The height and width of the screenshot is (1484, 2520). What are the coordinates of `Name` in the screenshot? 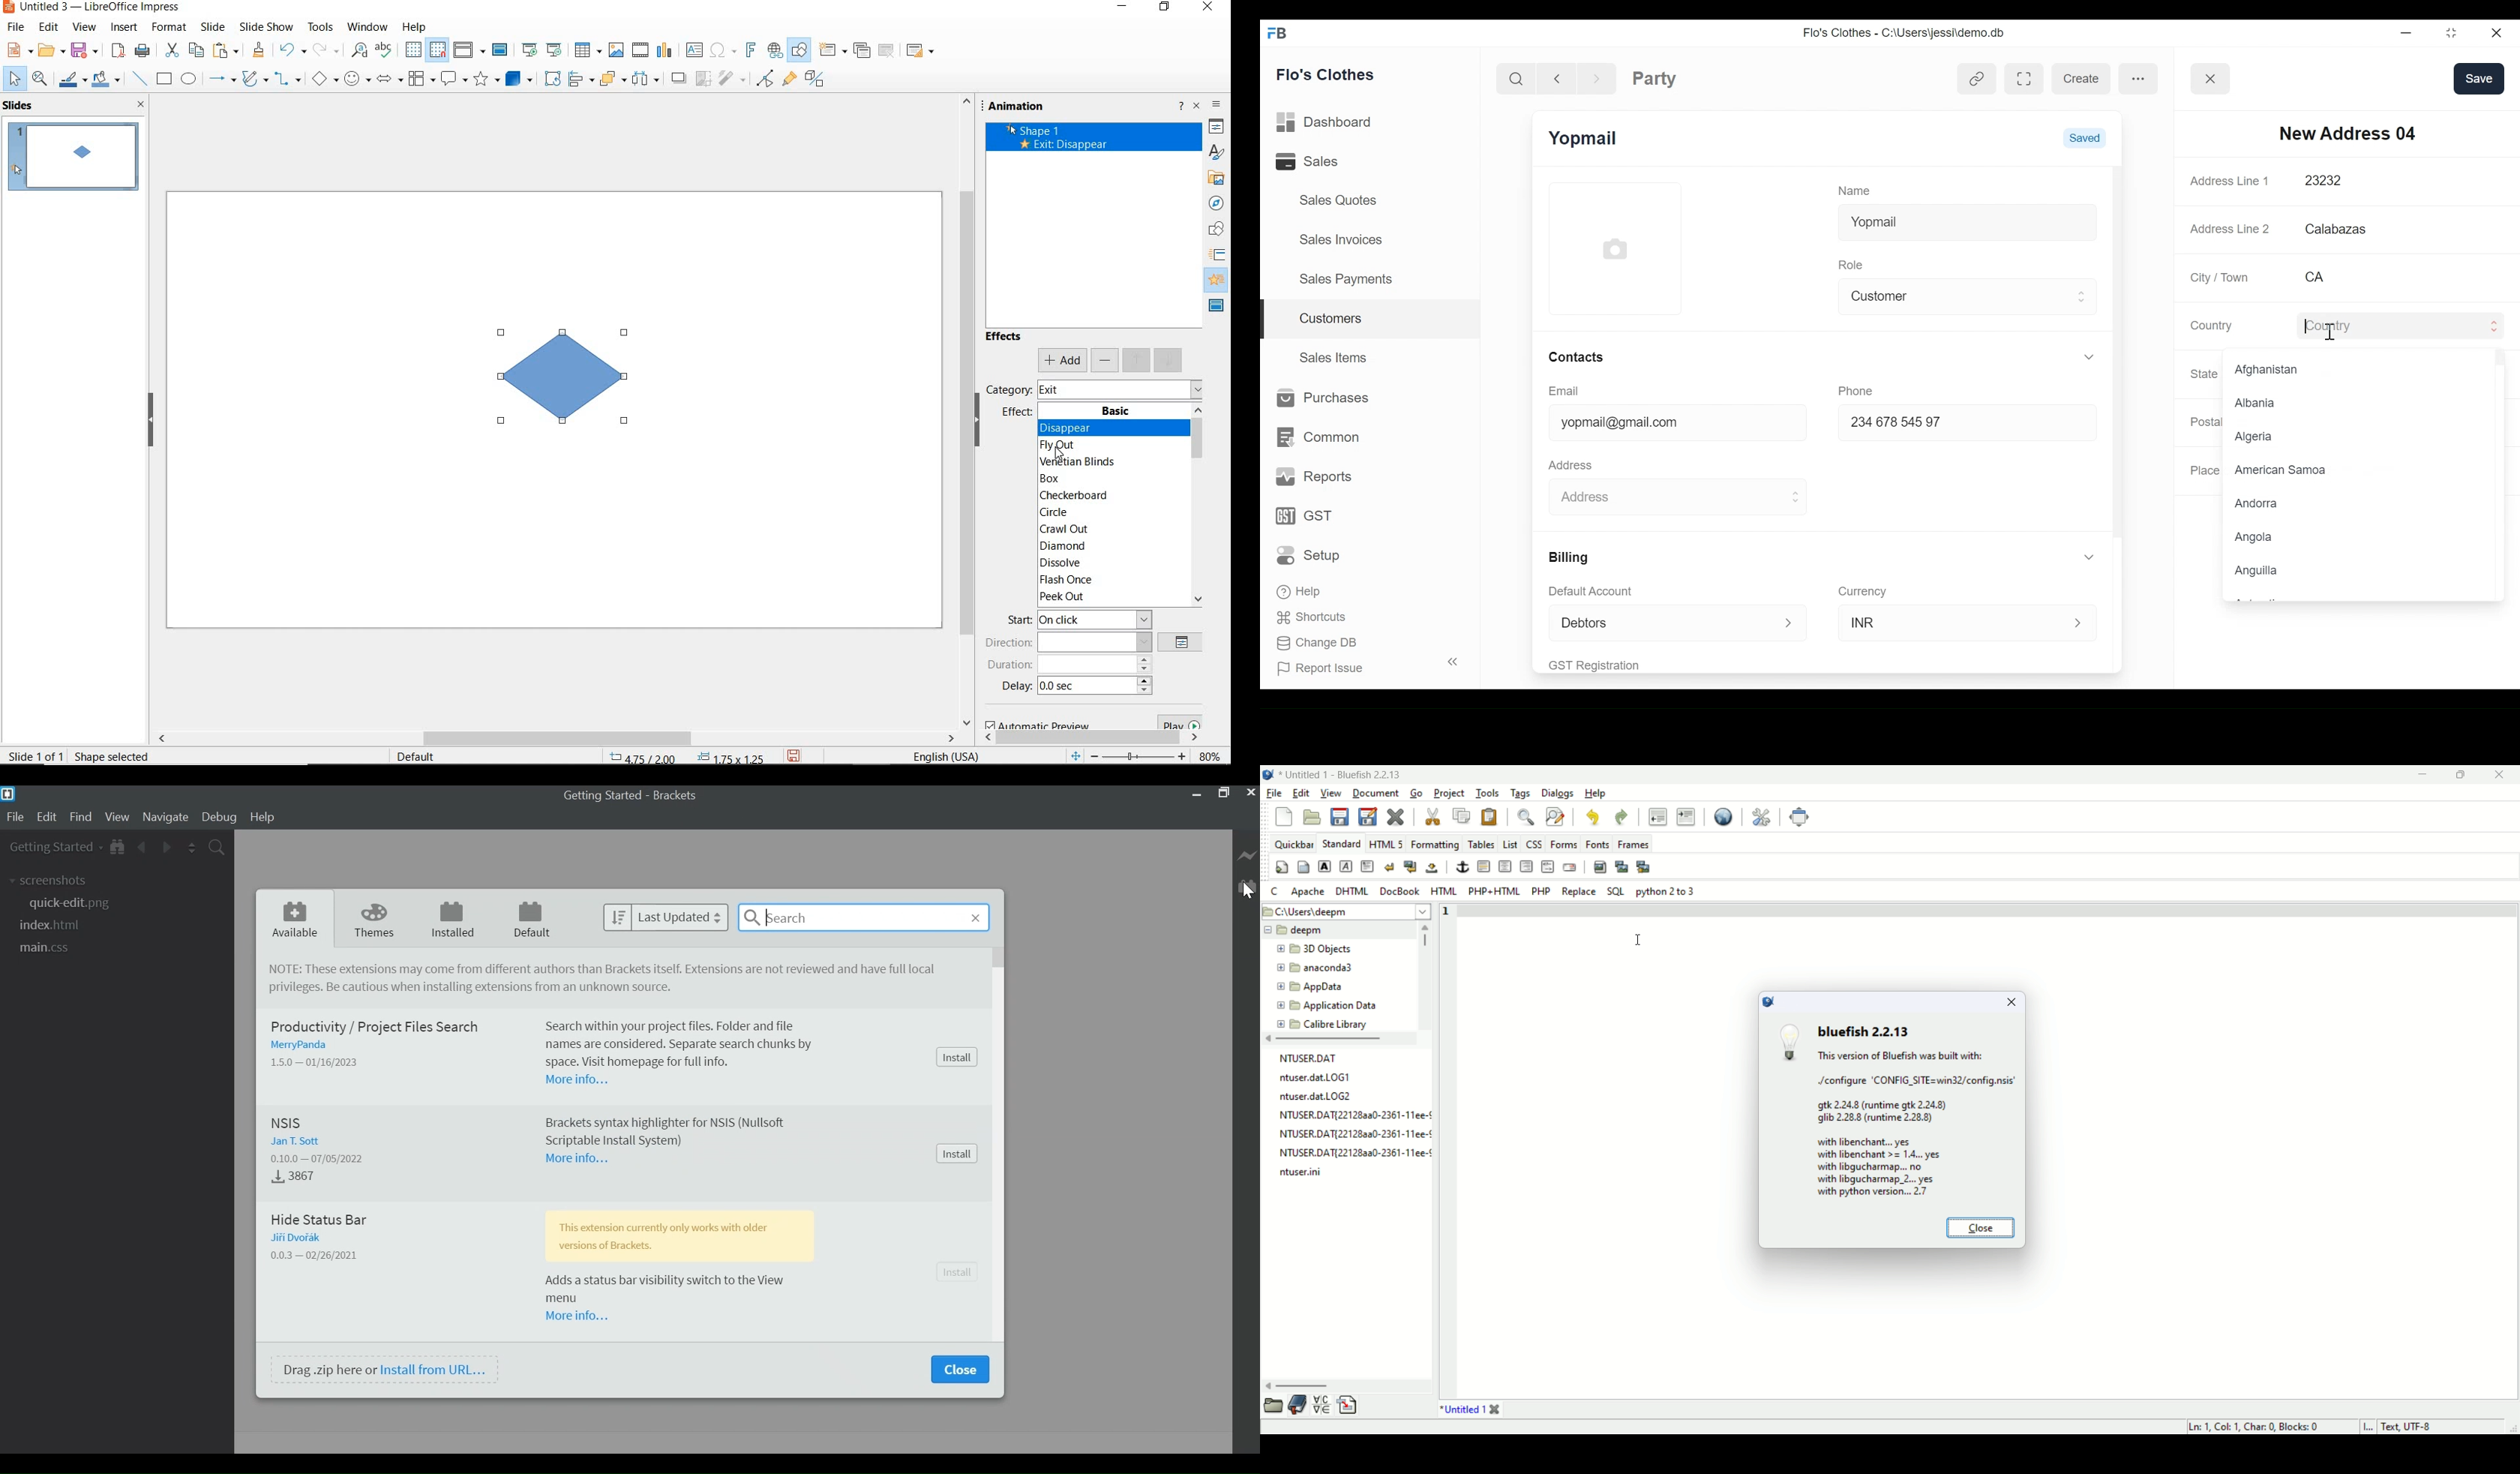 It's located at (1857, 190).